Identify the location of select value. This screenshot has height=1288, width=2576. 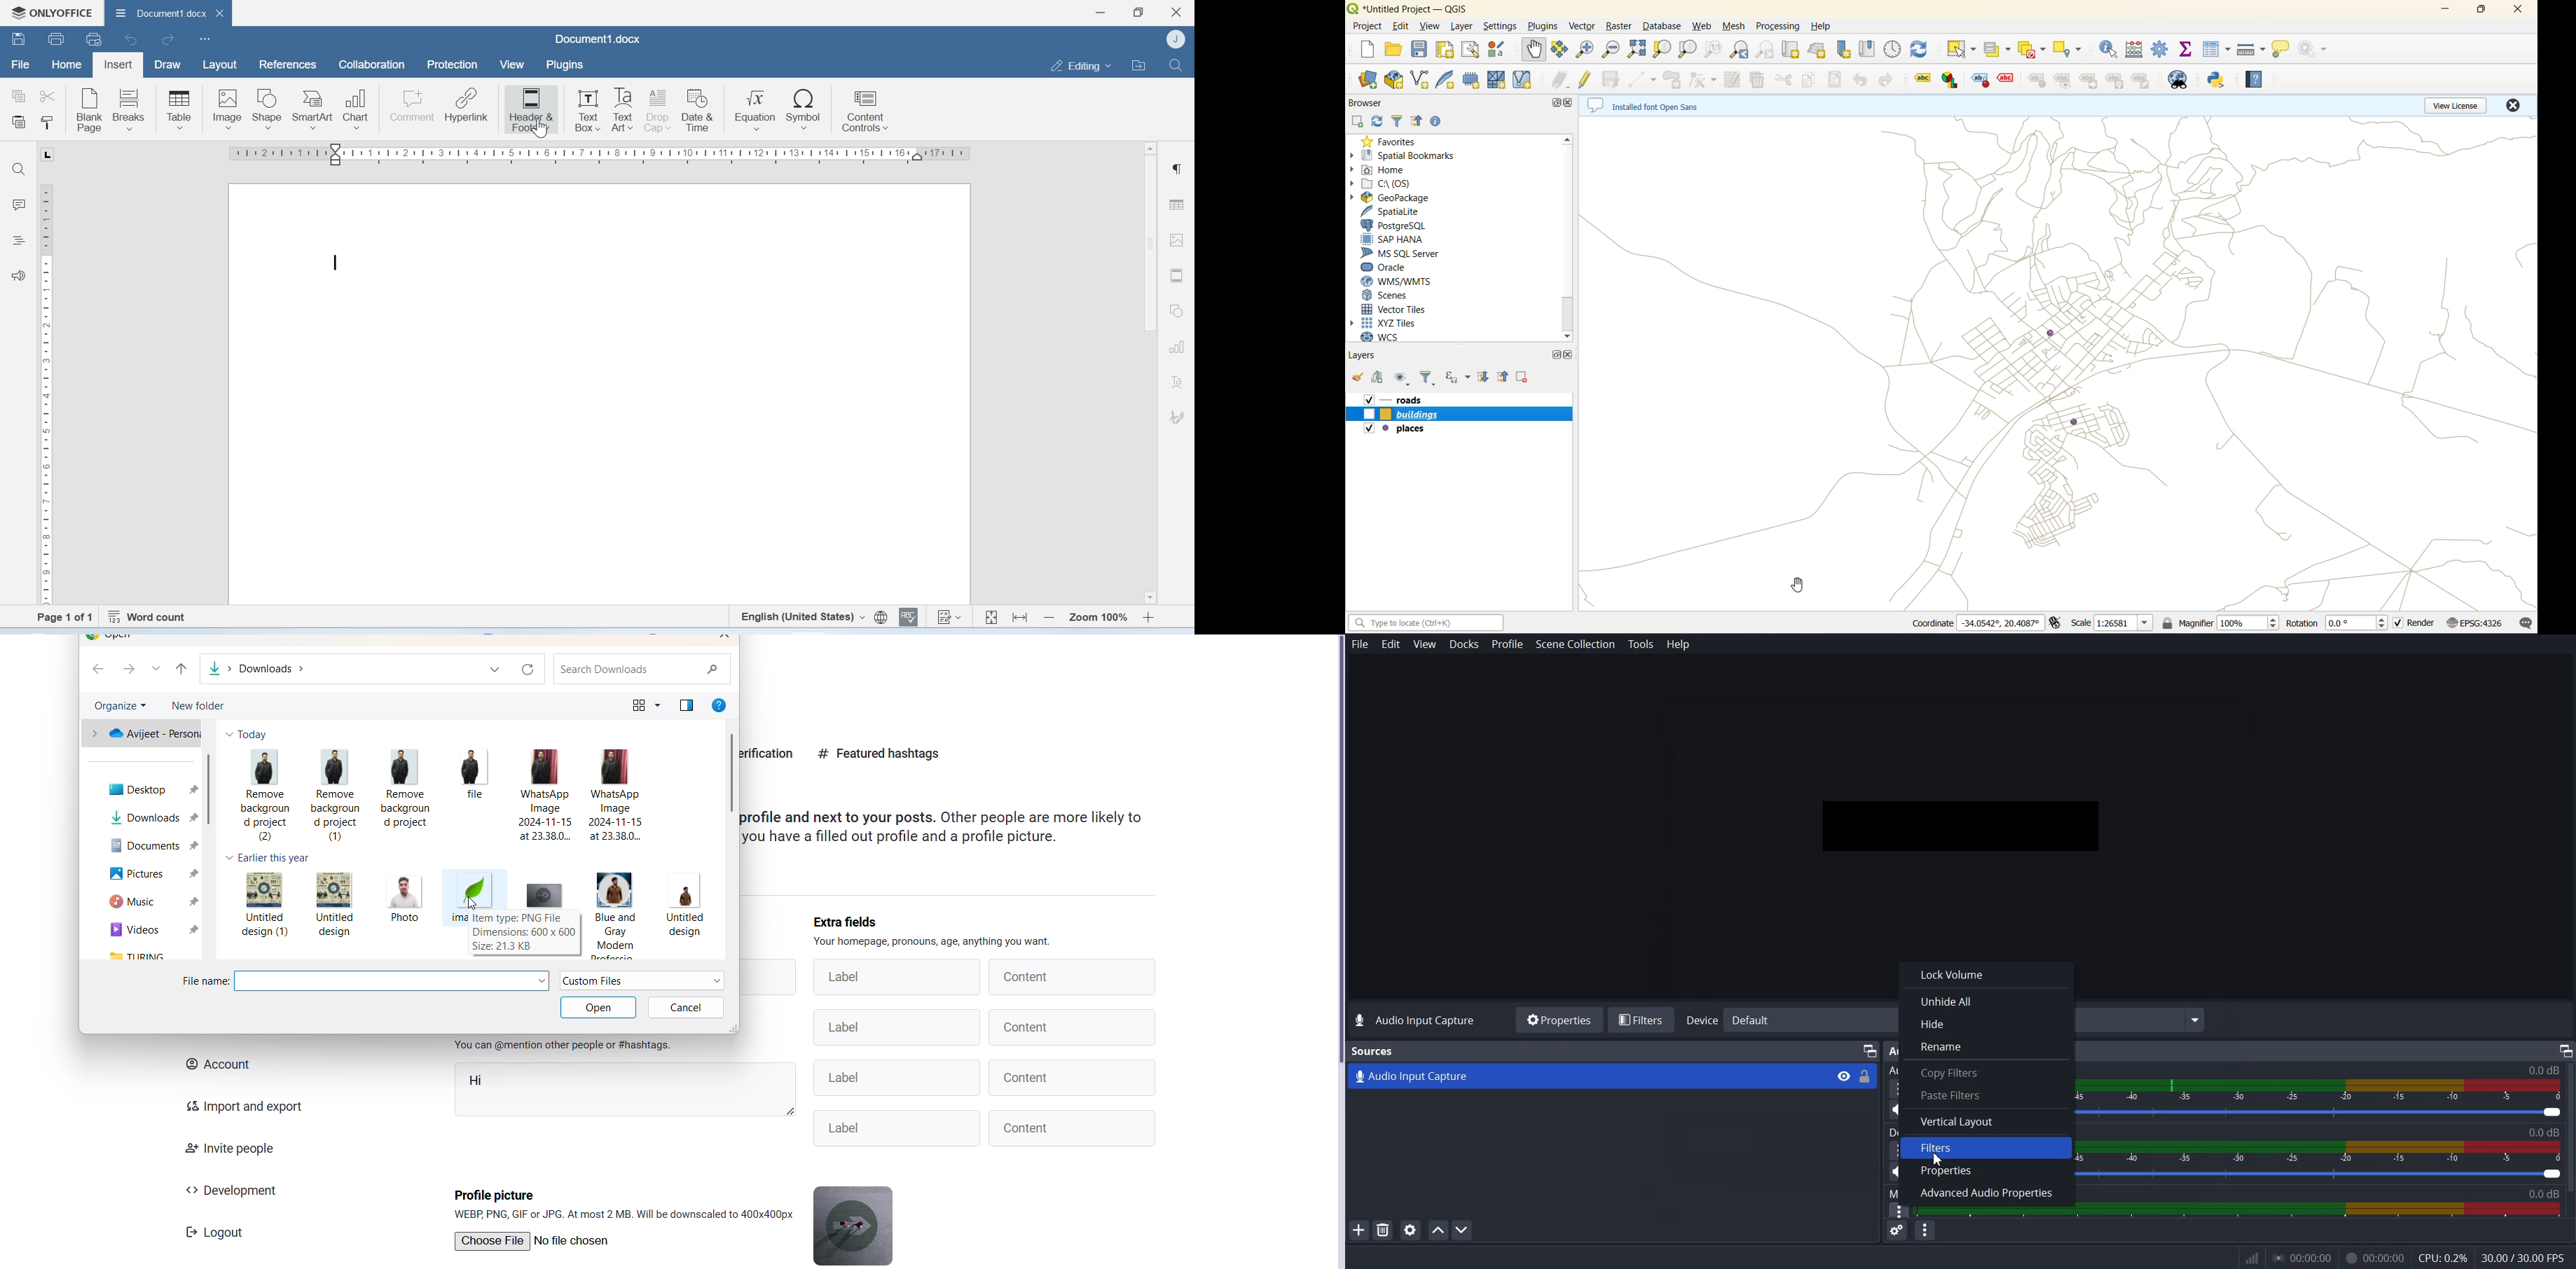
(1998, 50).